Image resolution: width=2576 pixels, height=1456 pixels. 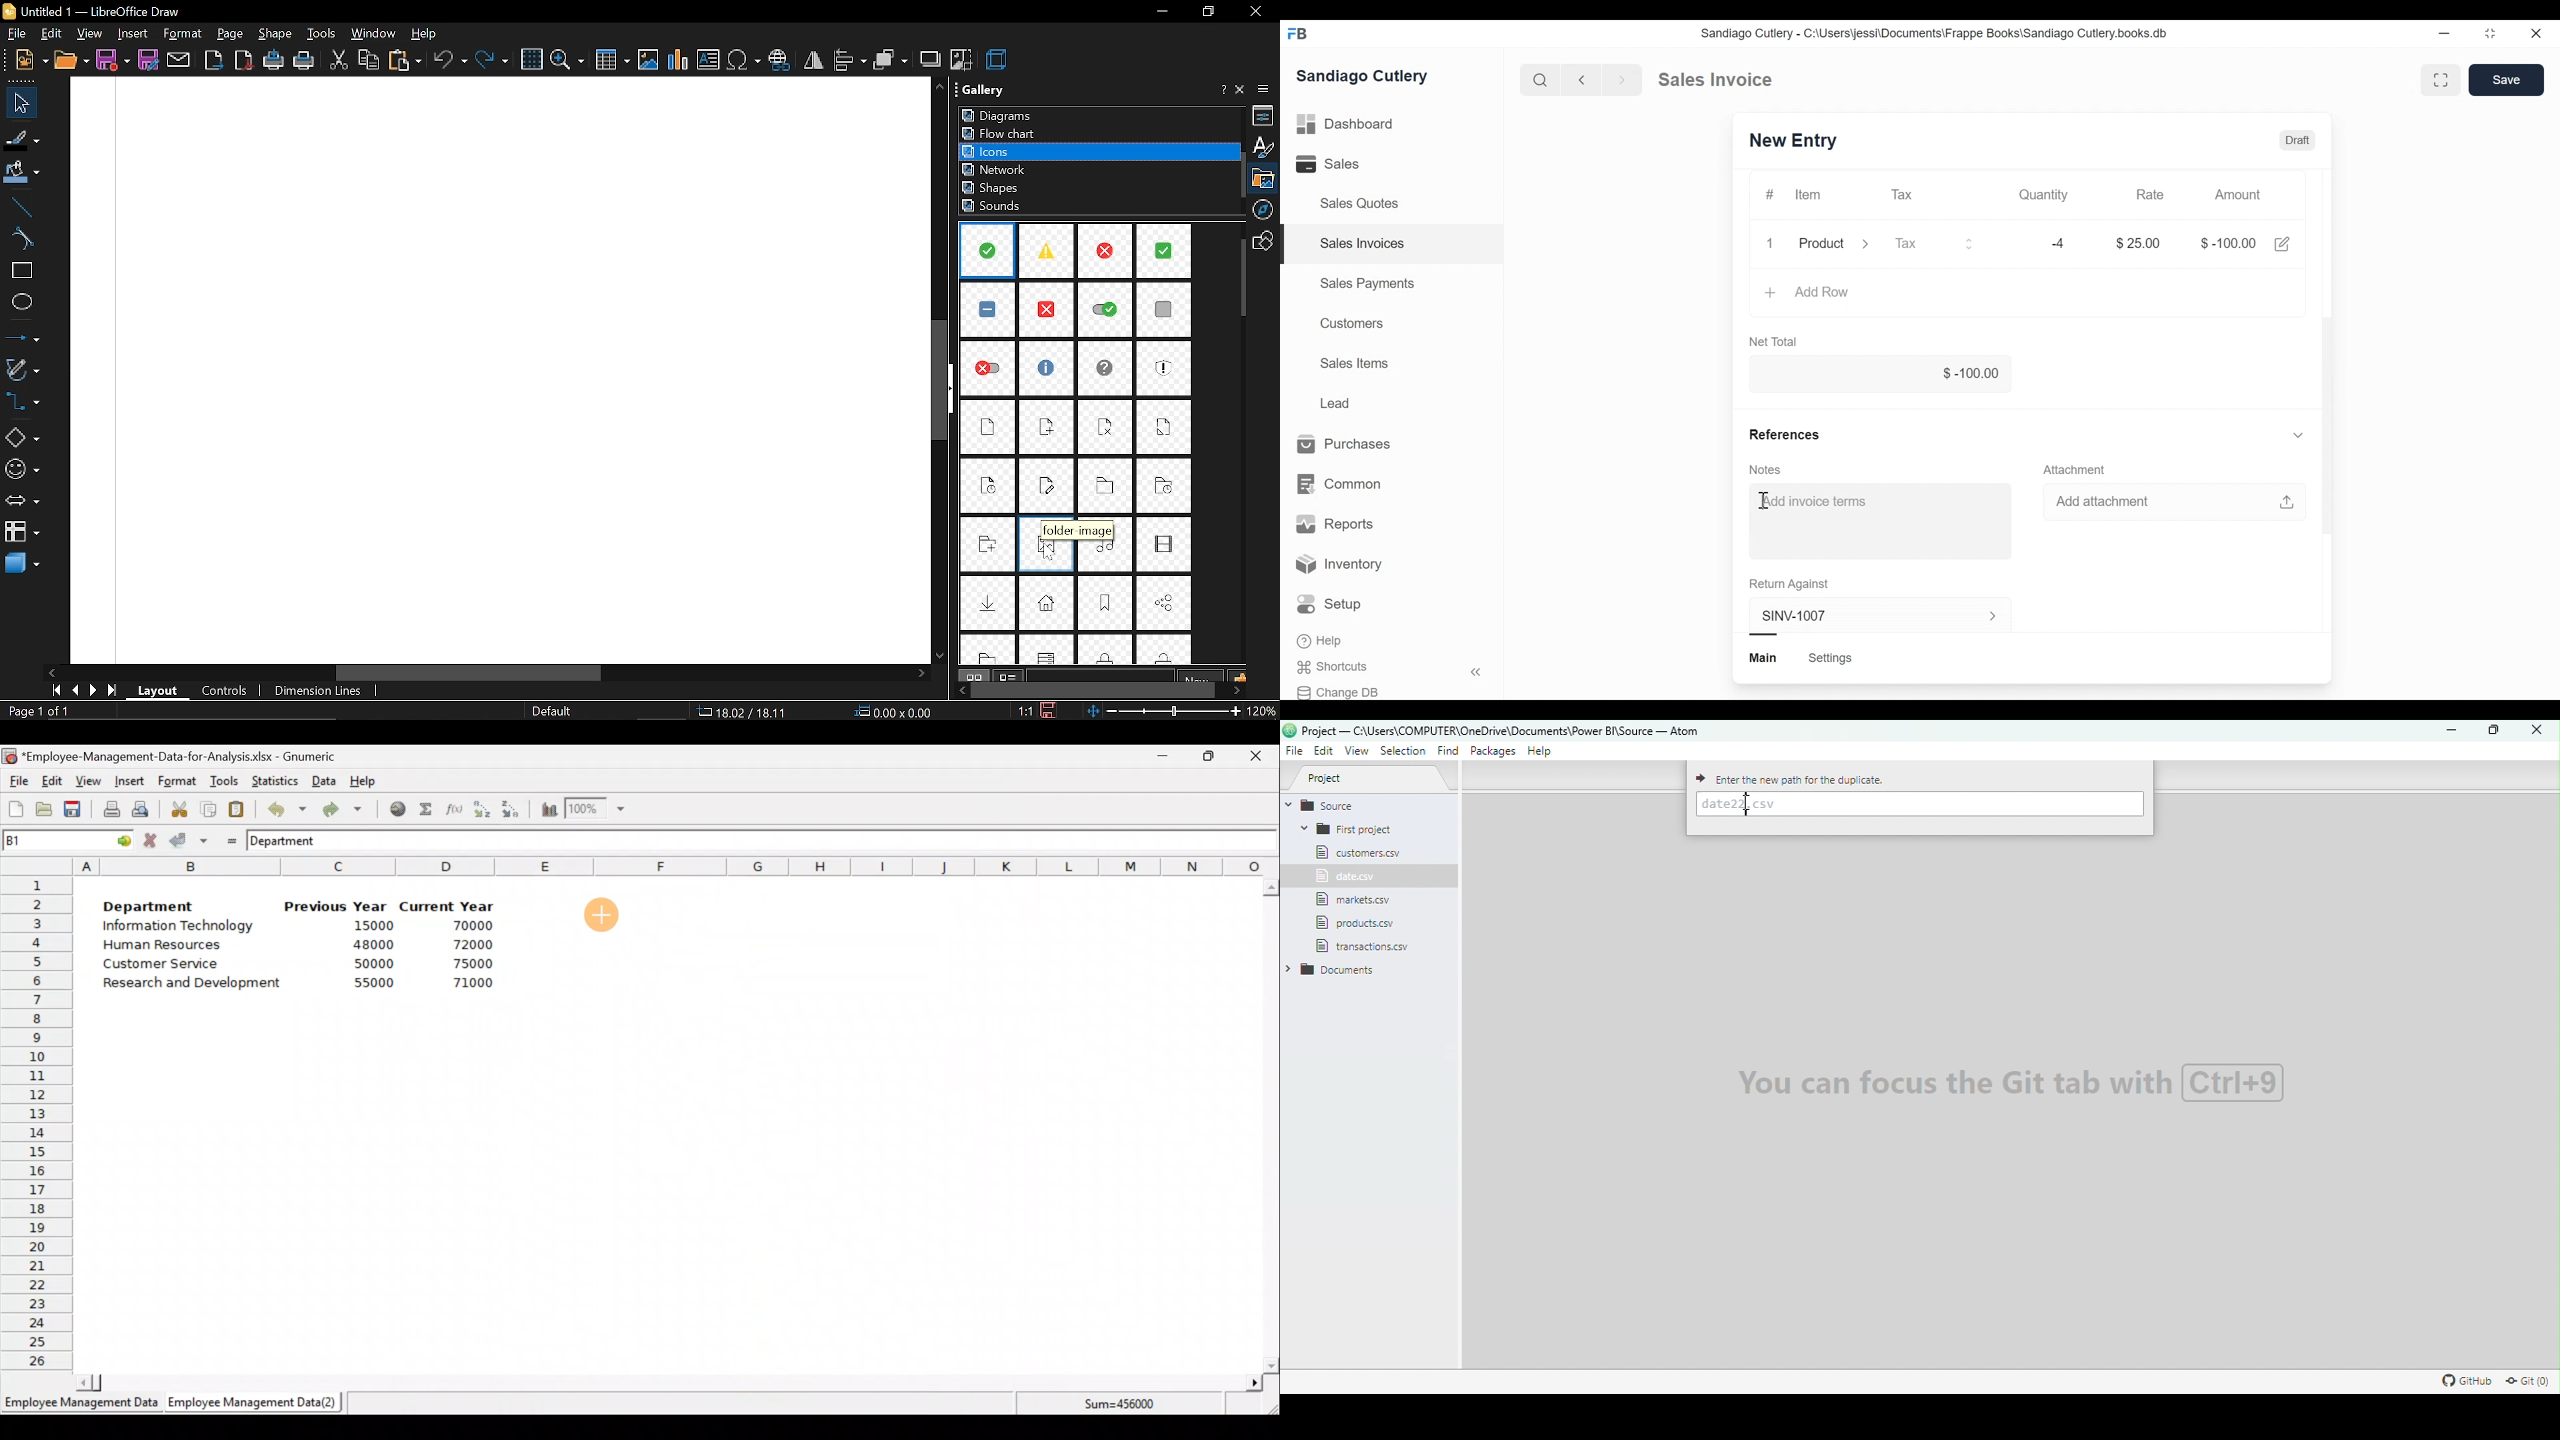 What do you see at coordinates (17, 781) in the screenshot?
I see `File` at bounding box center [17, 781].